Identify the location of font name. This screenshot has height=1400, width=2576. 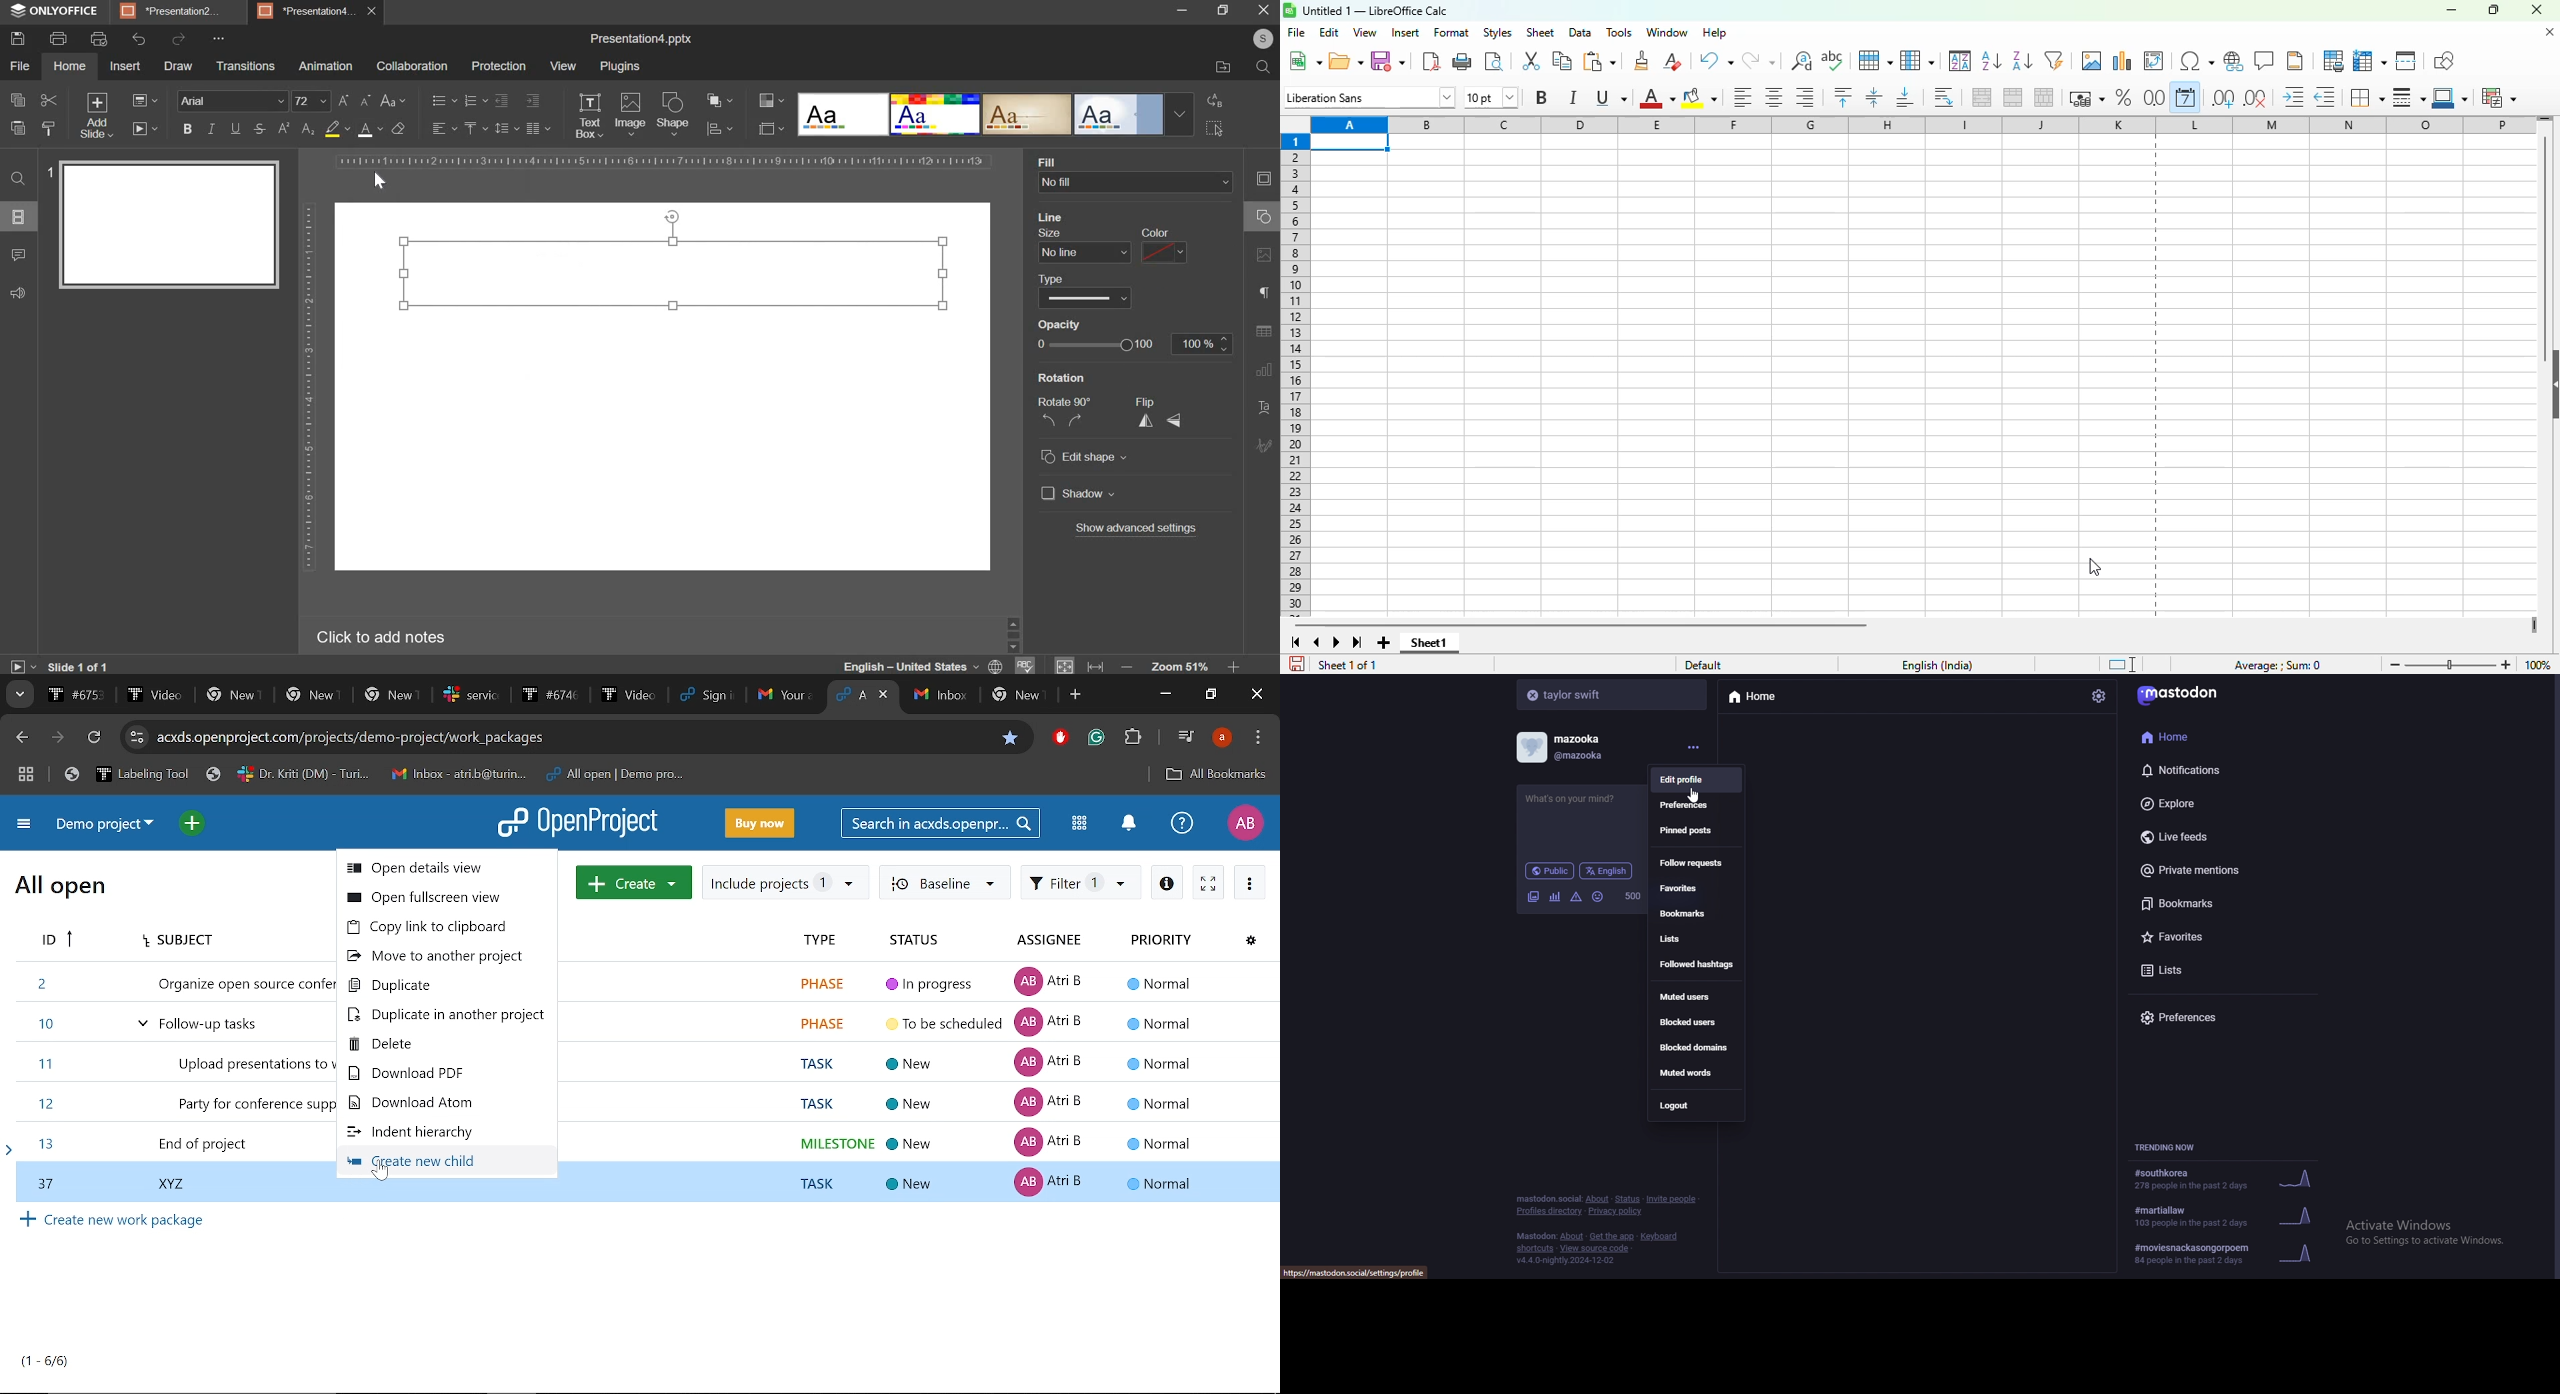
(1369, 97).